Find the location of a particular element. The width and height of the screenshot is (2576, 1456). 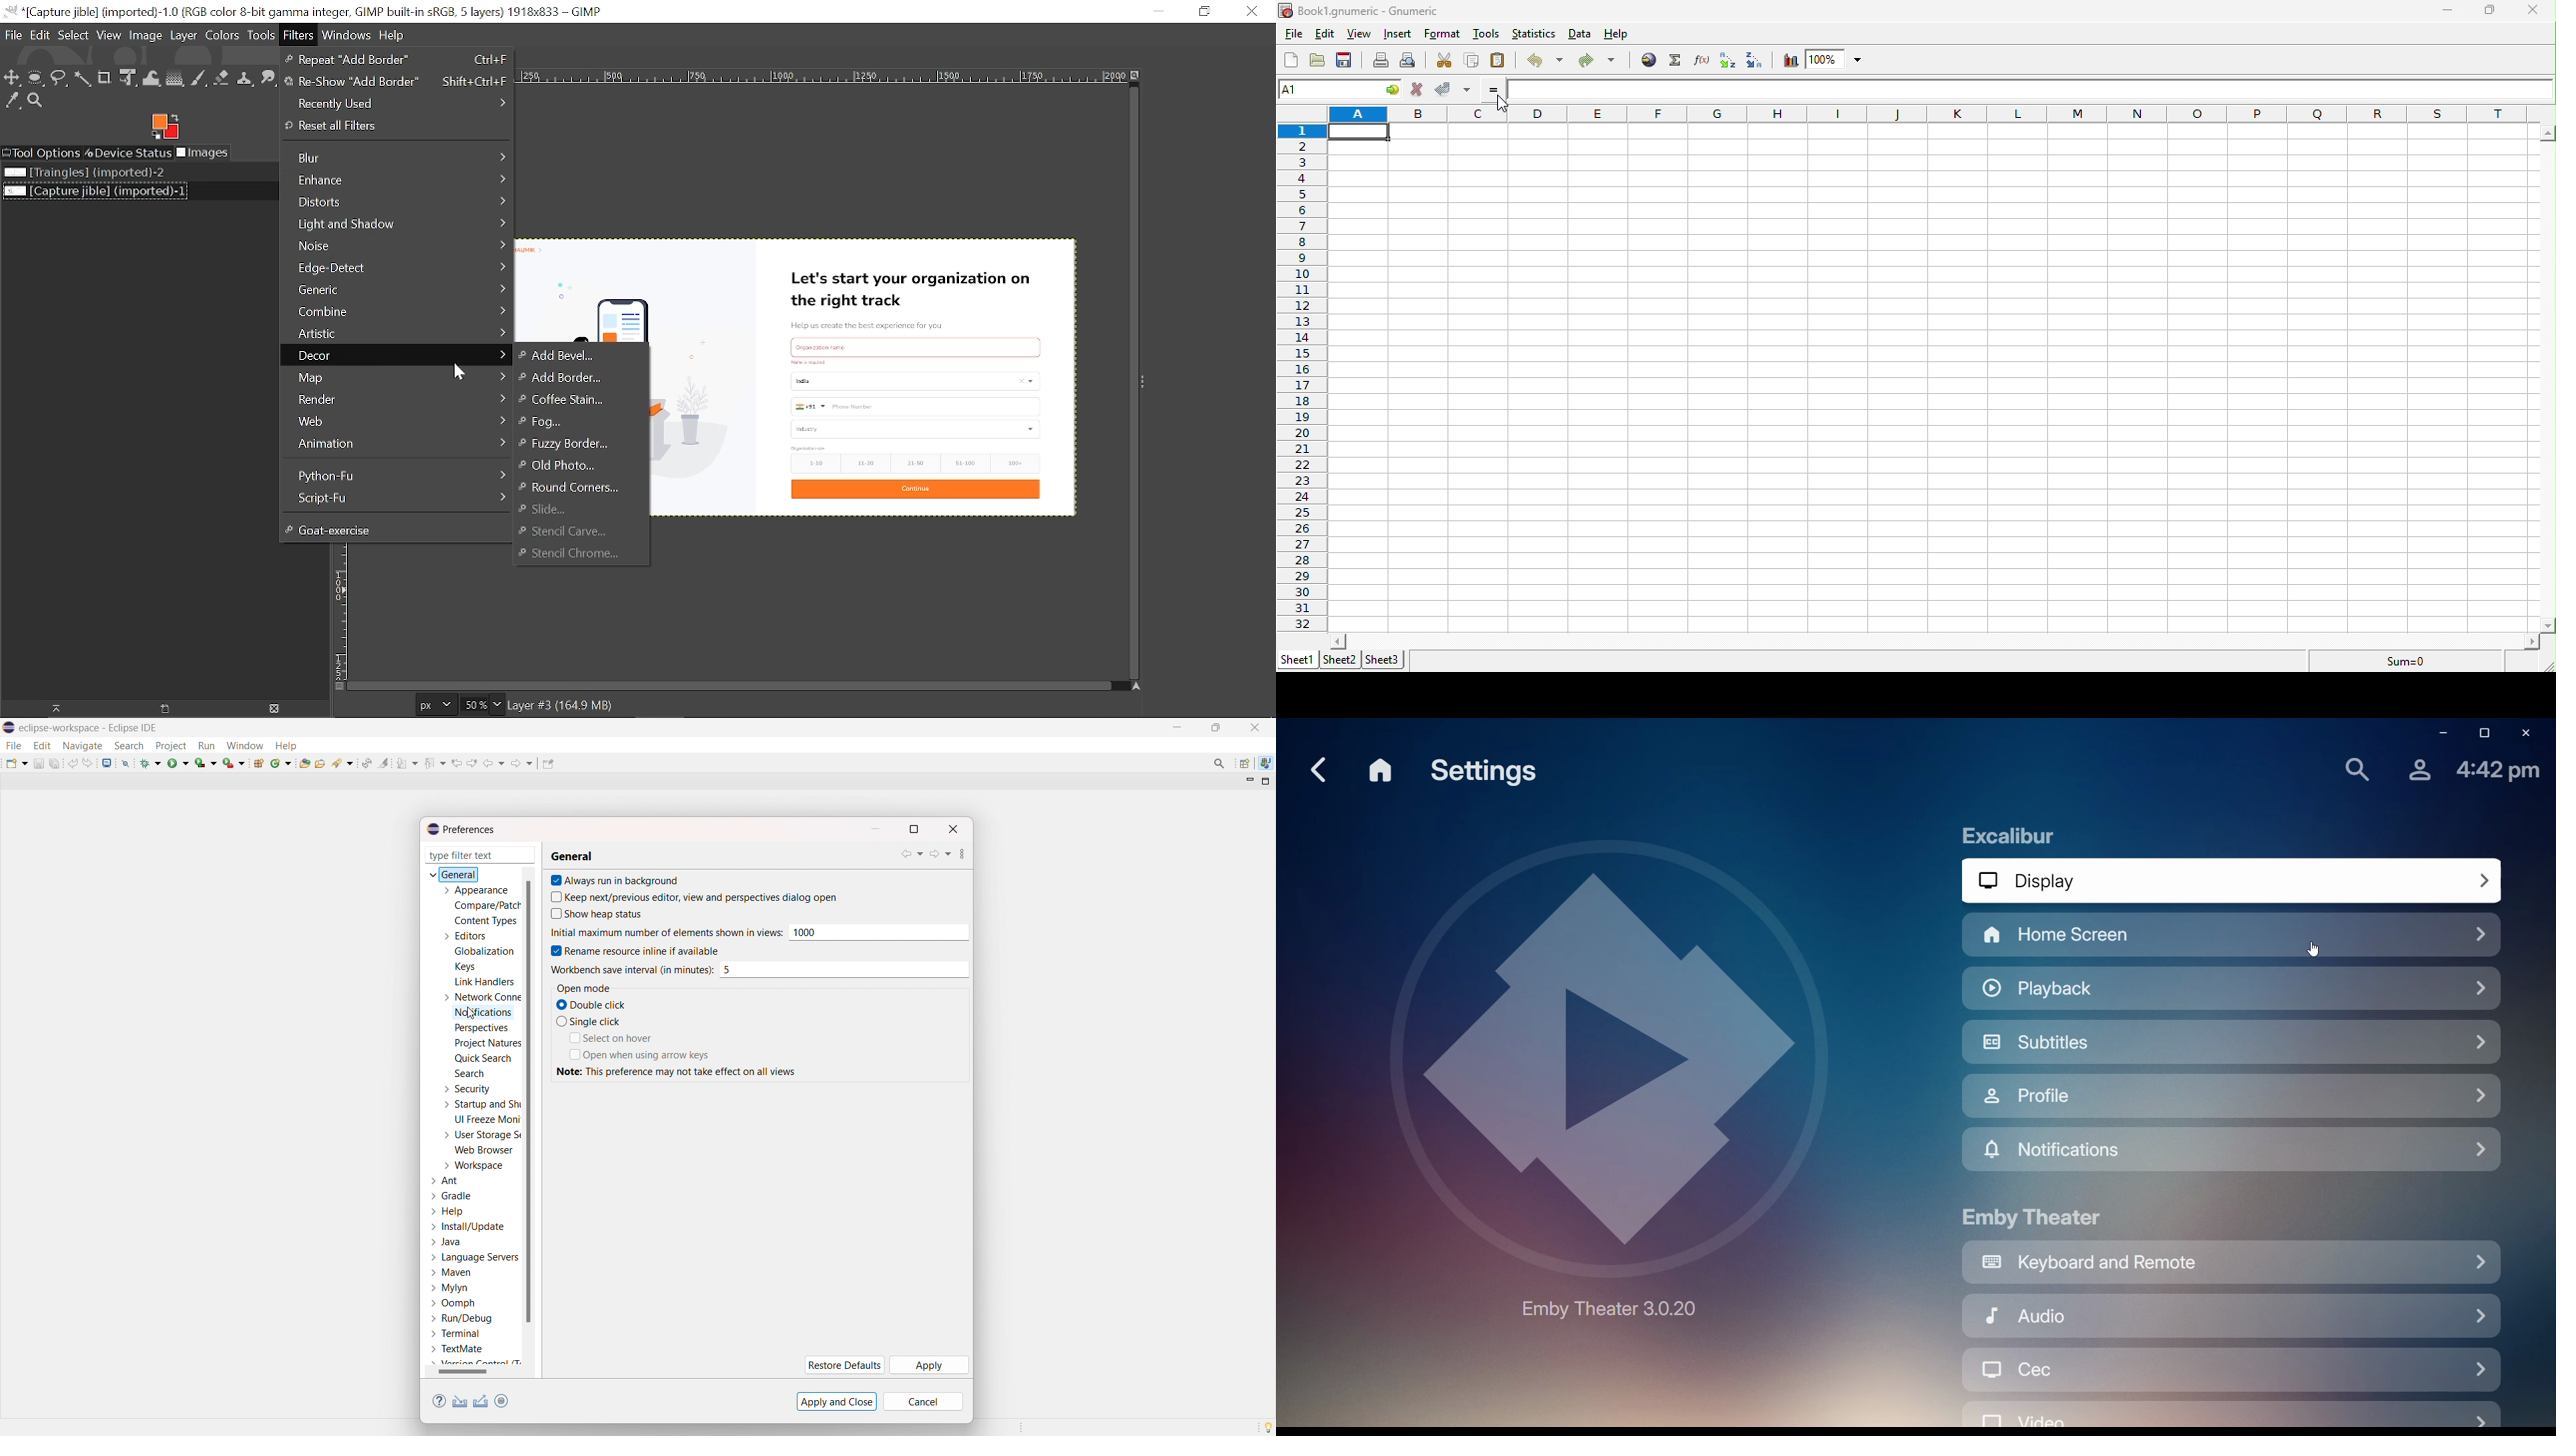

Light and shadow is located at coordinates (399, 224).